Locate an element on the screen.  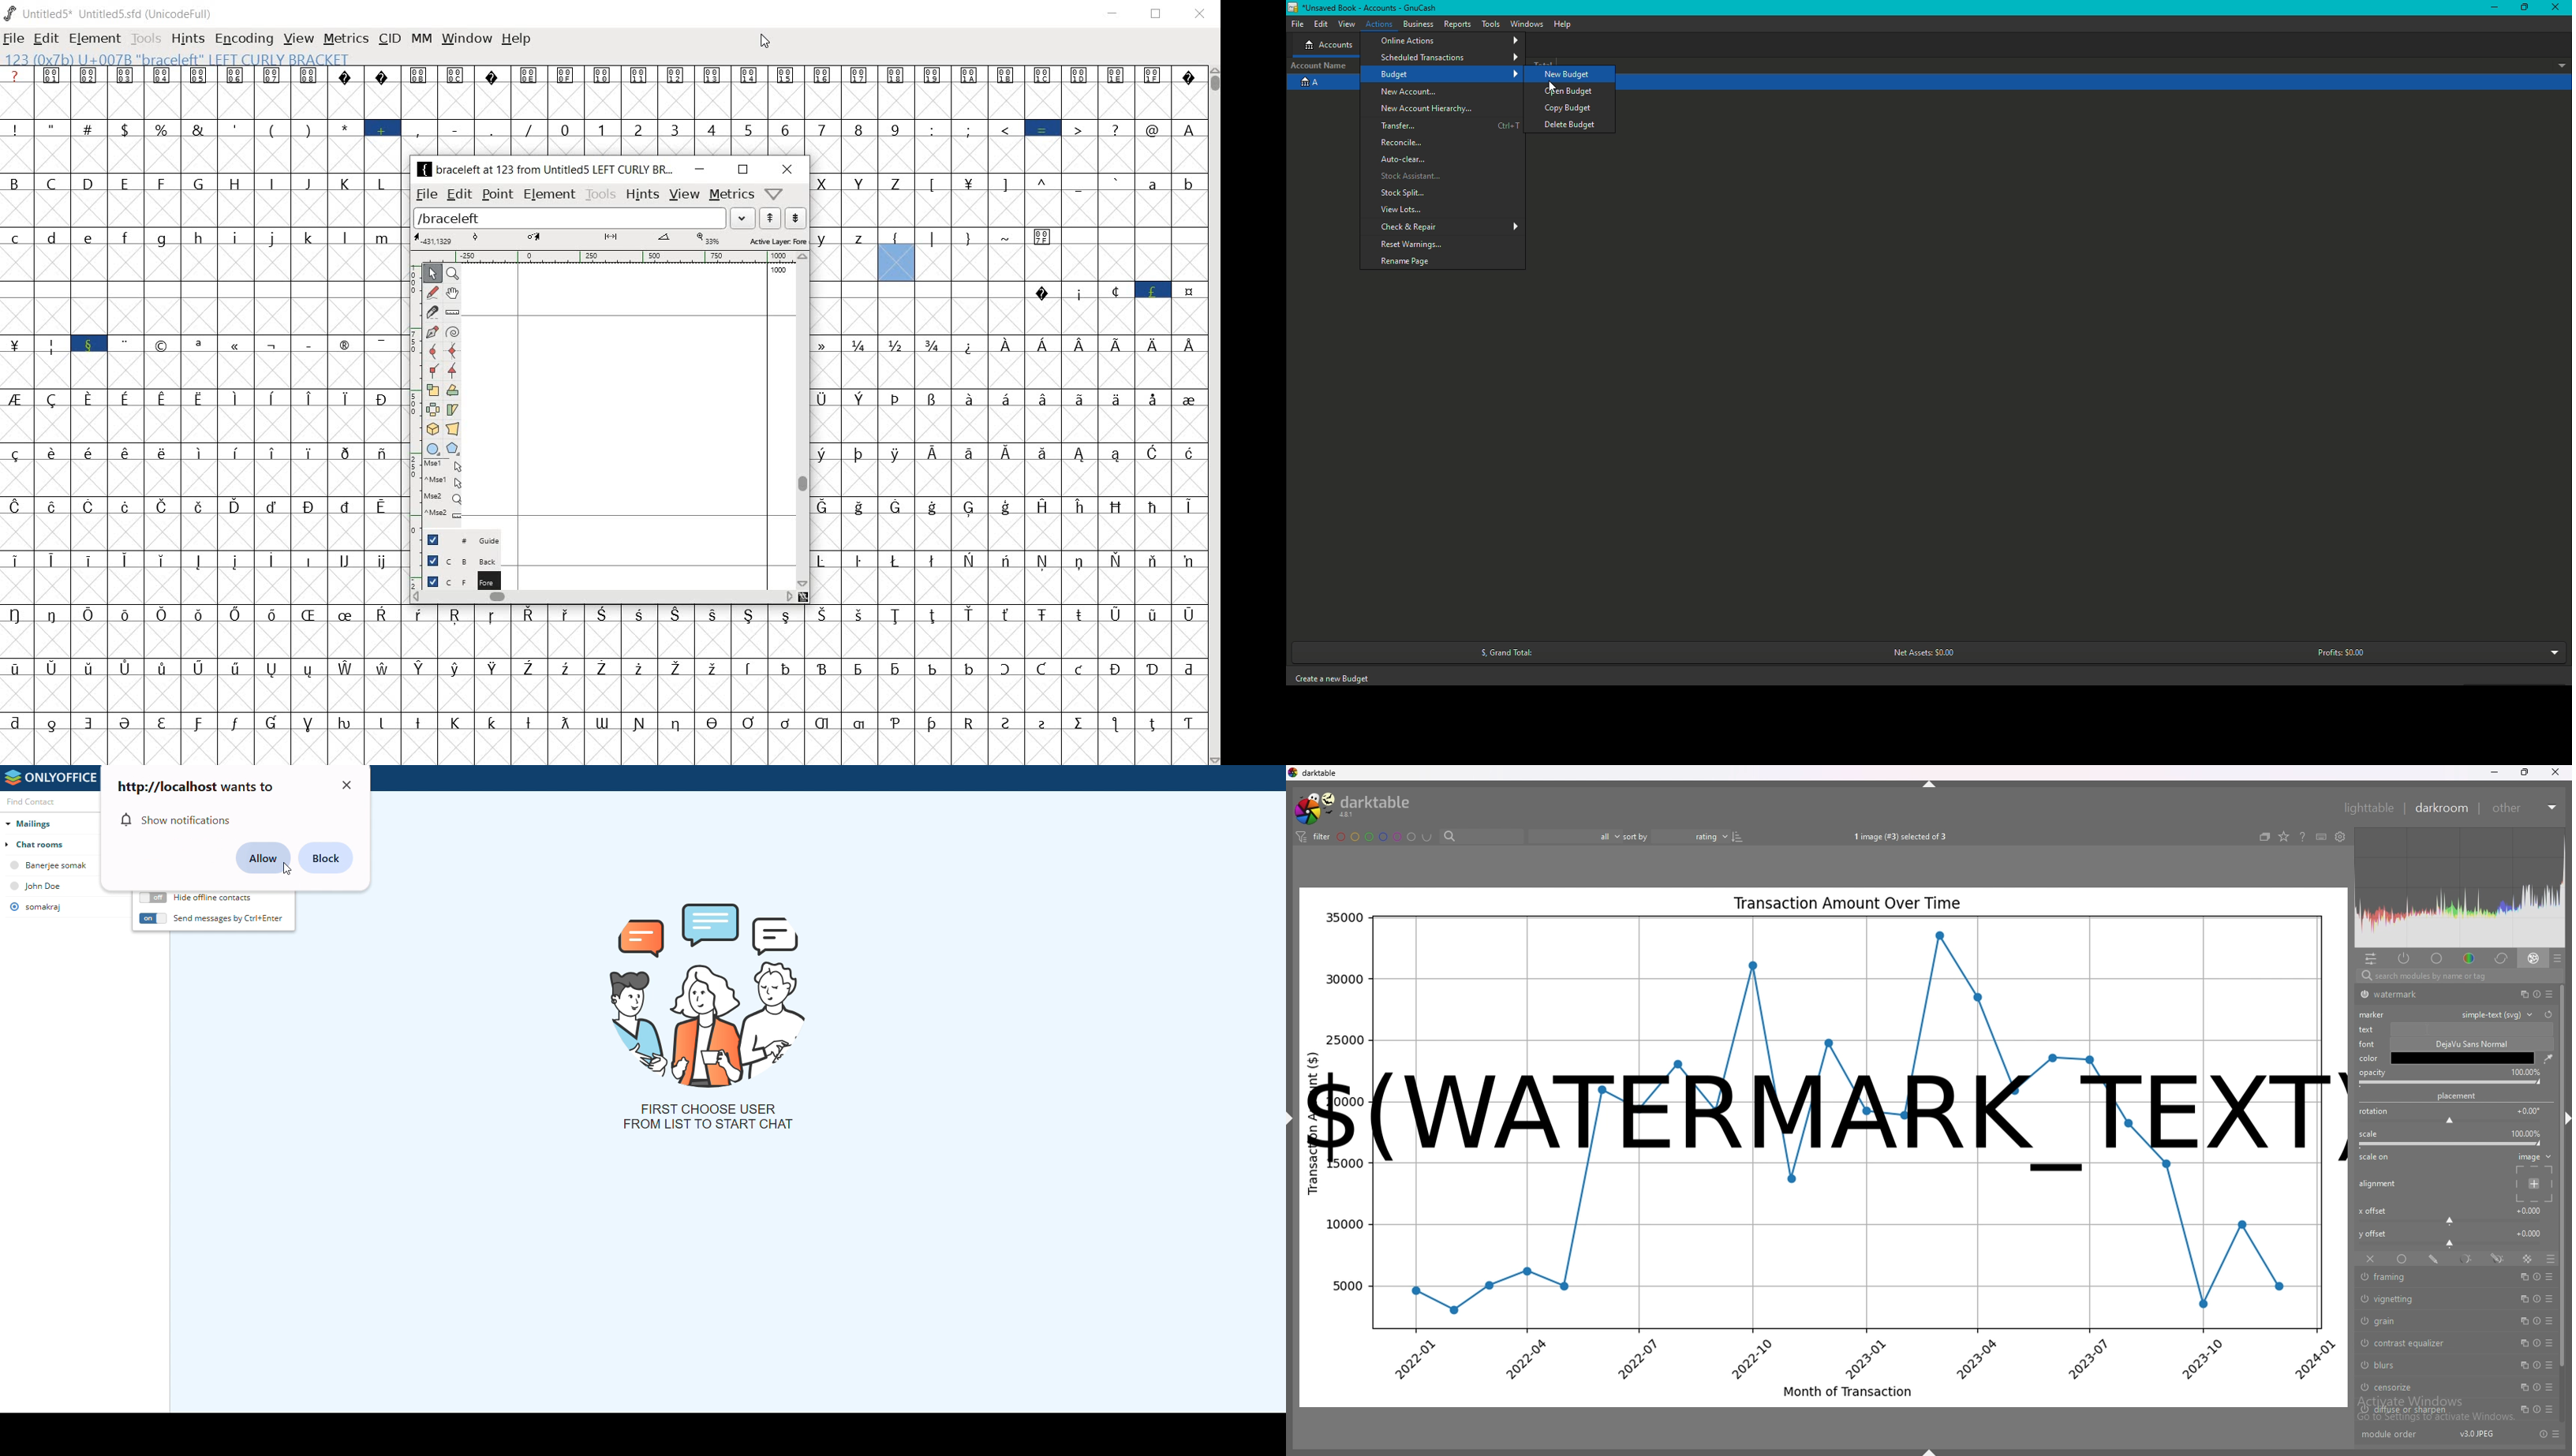
presets is located at coordinates (2557, 958).